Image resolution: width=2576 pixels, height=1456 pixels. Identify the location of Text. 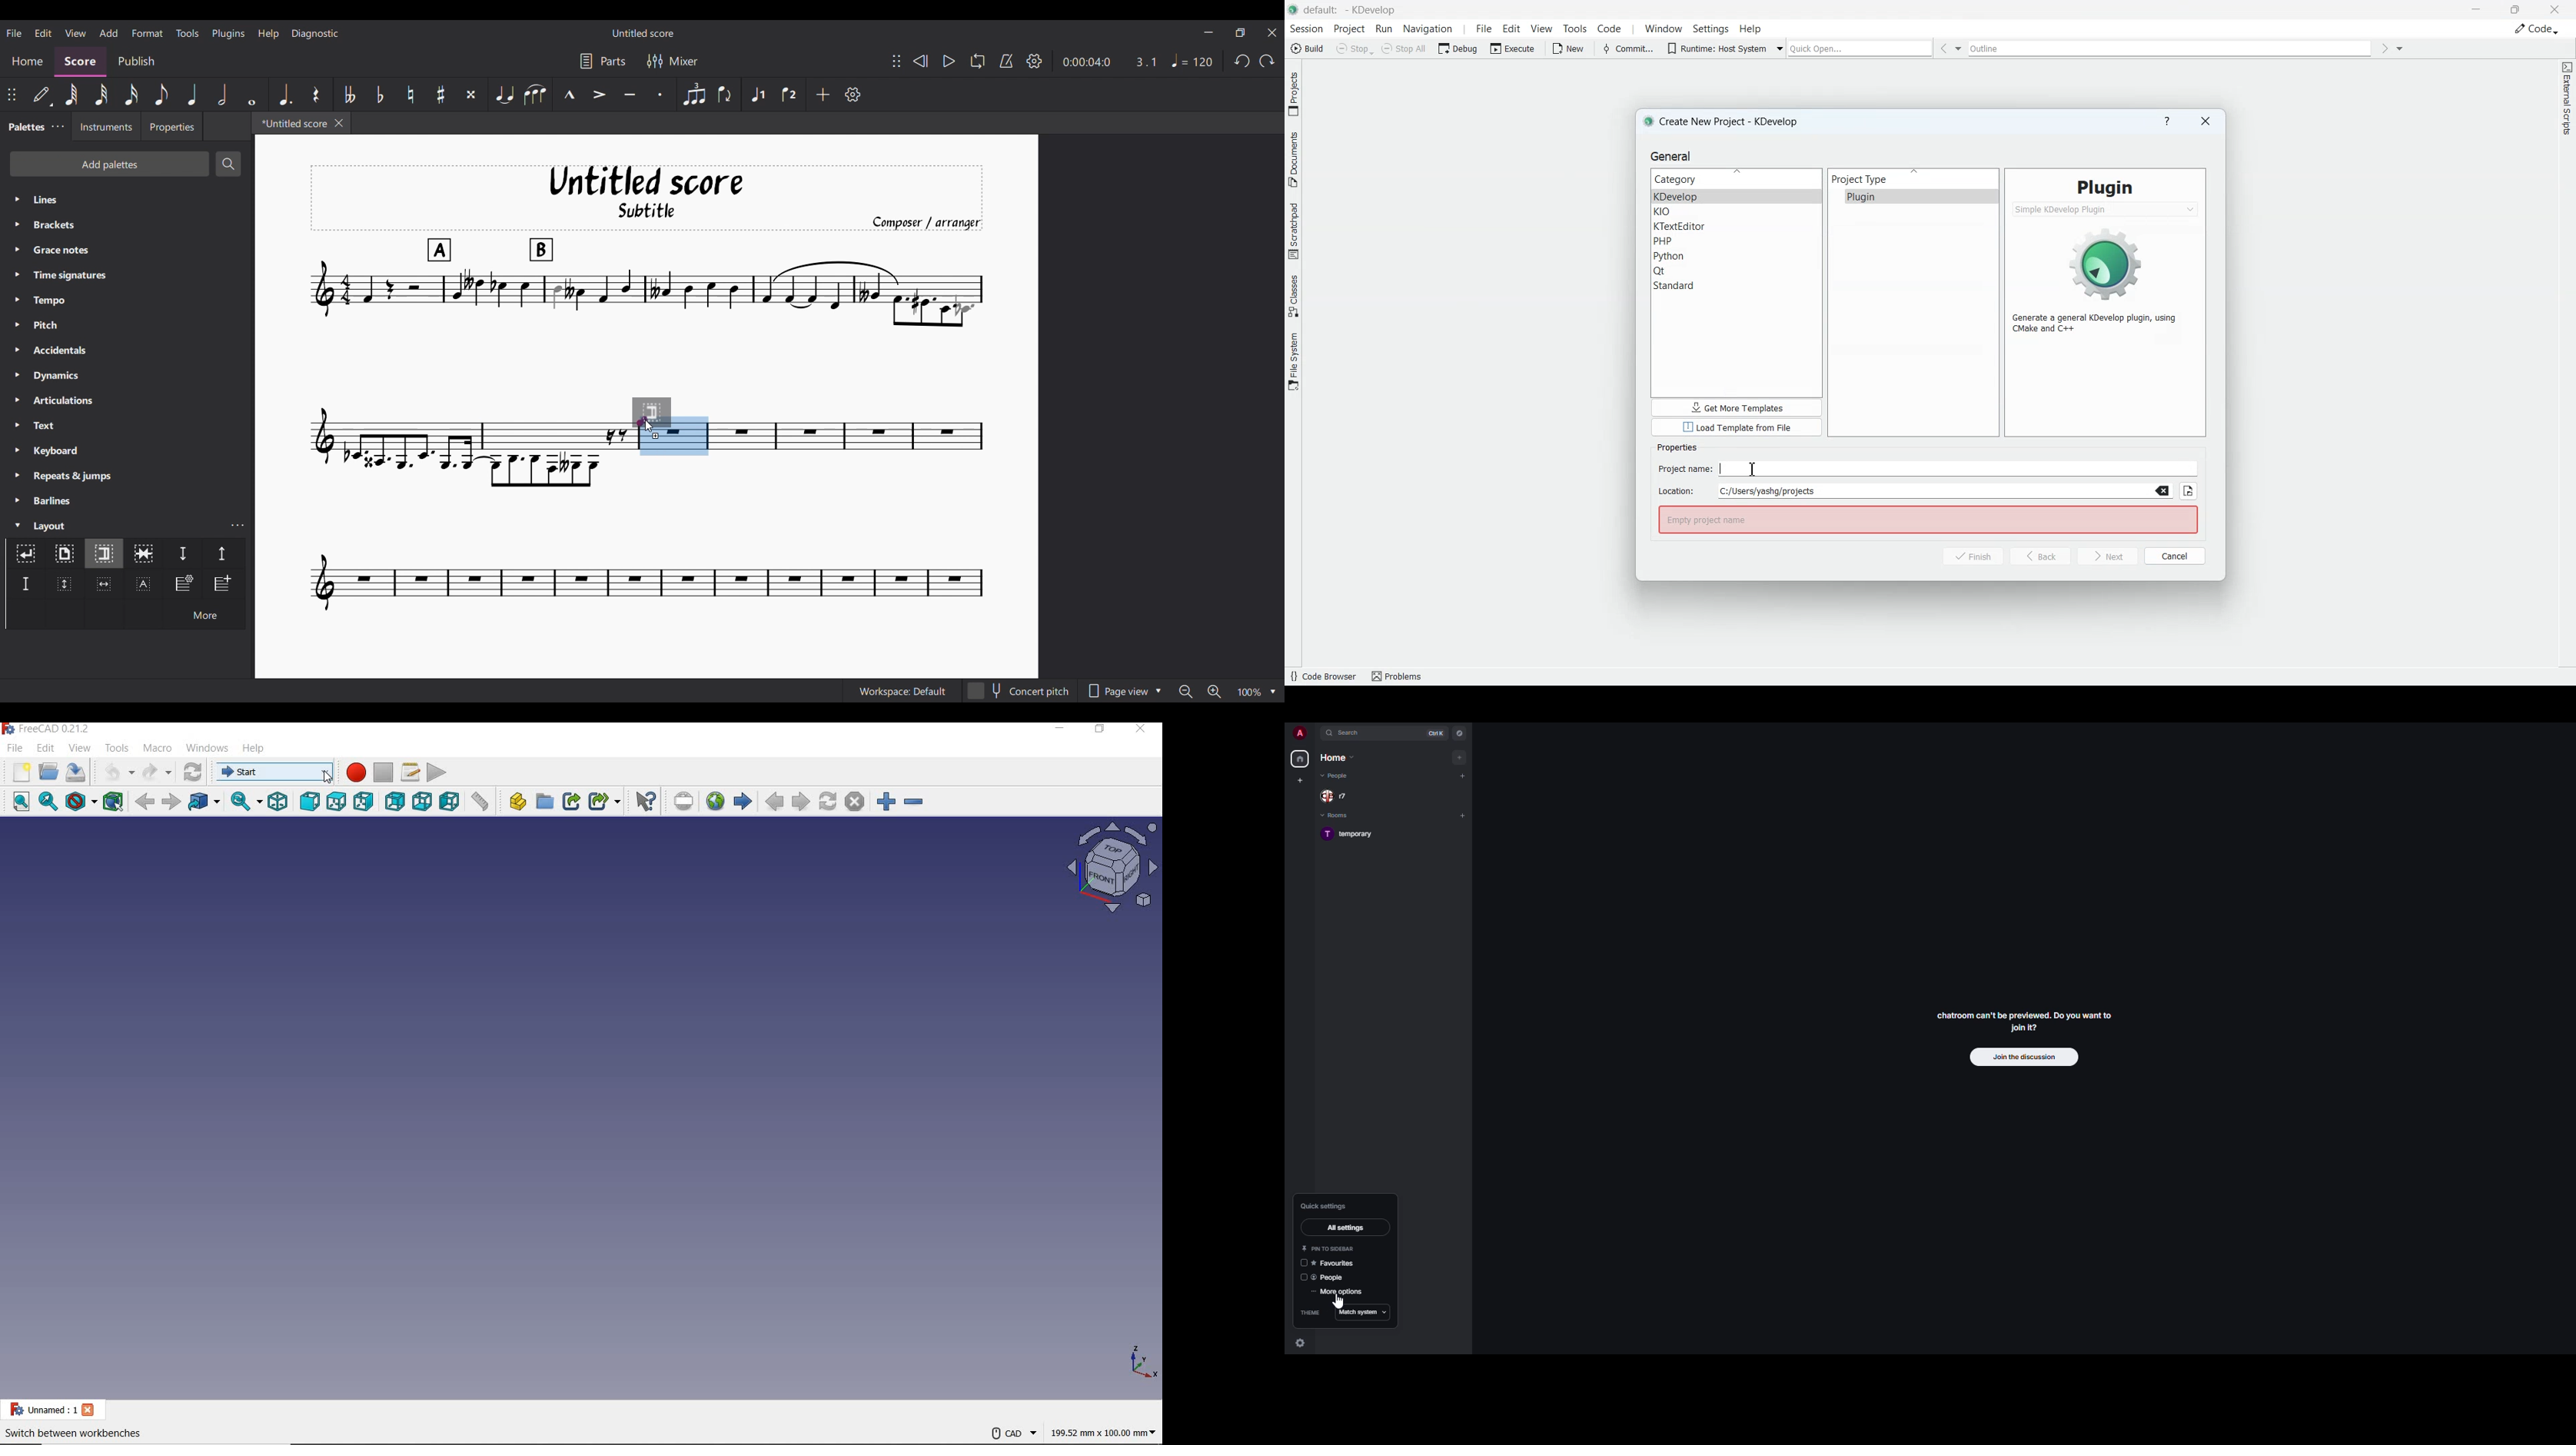
(2105, 187).